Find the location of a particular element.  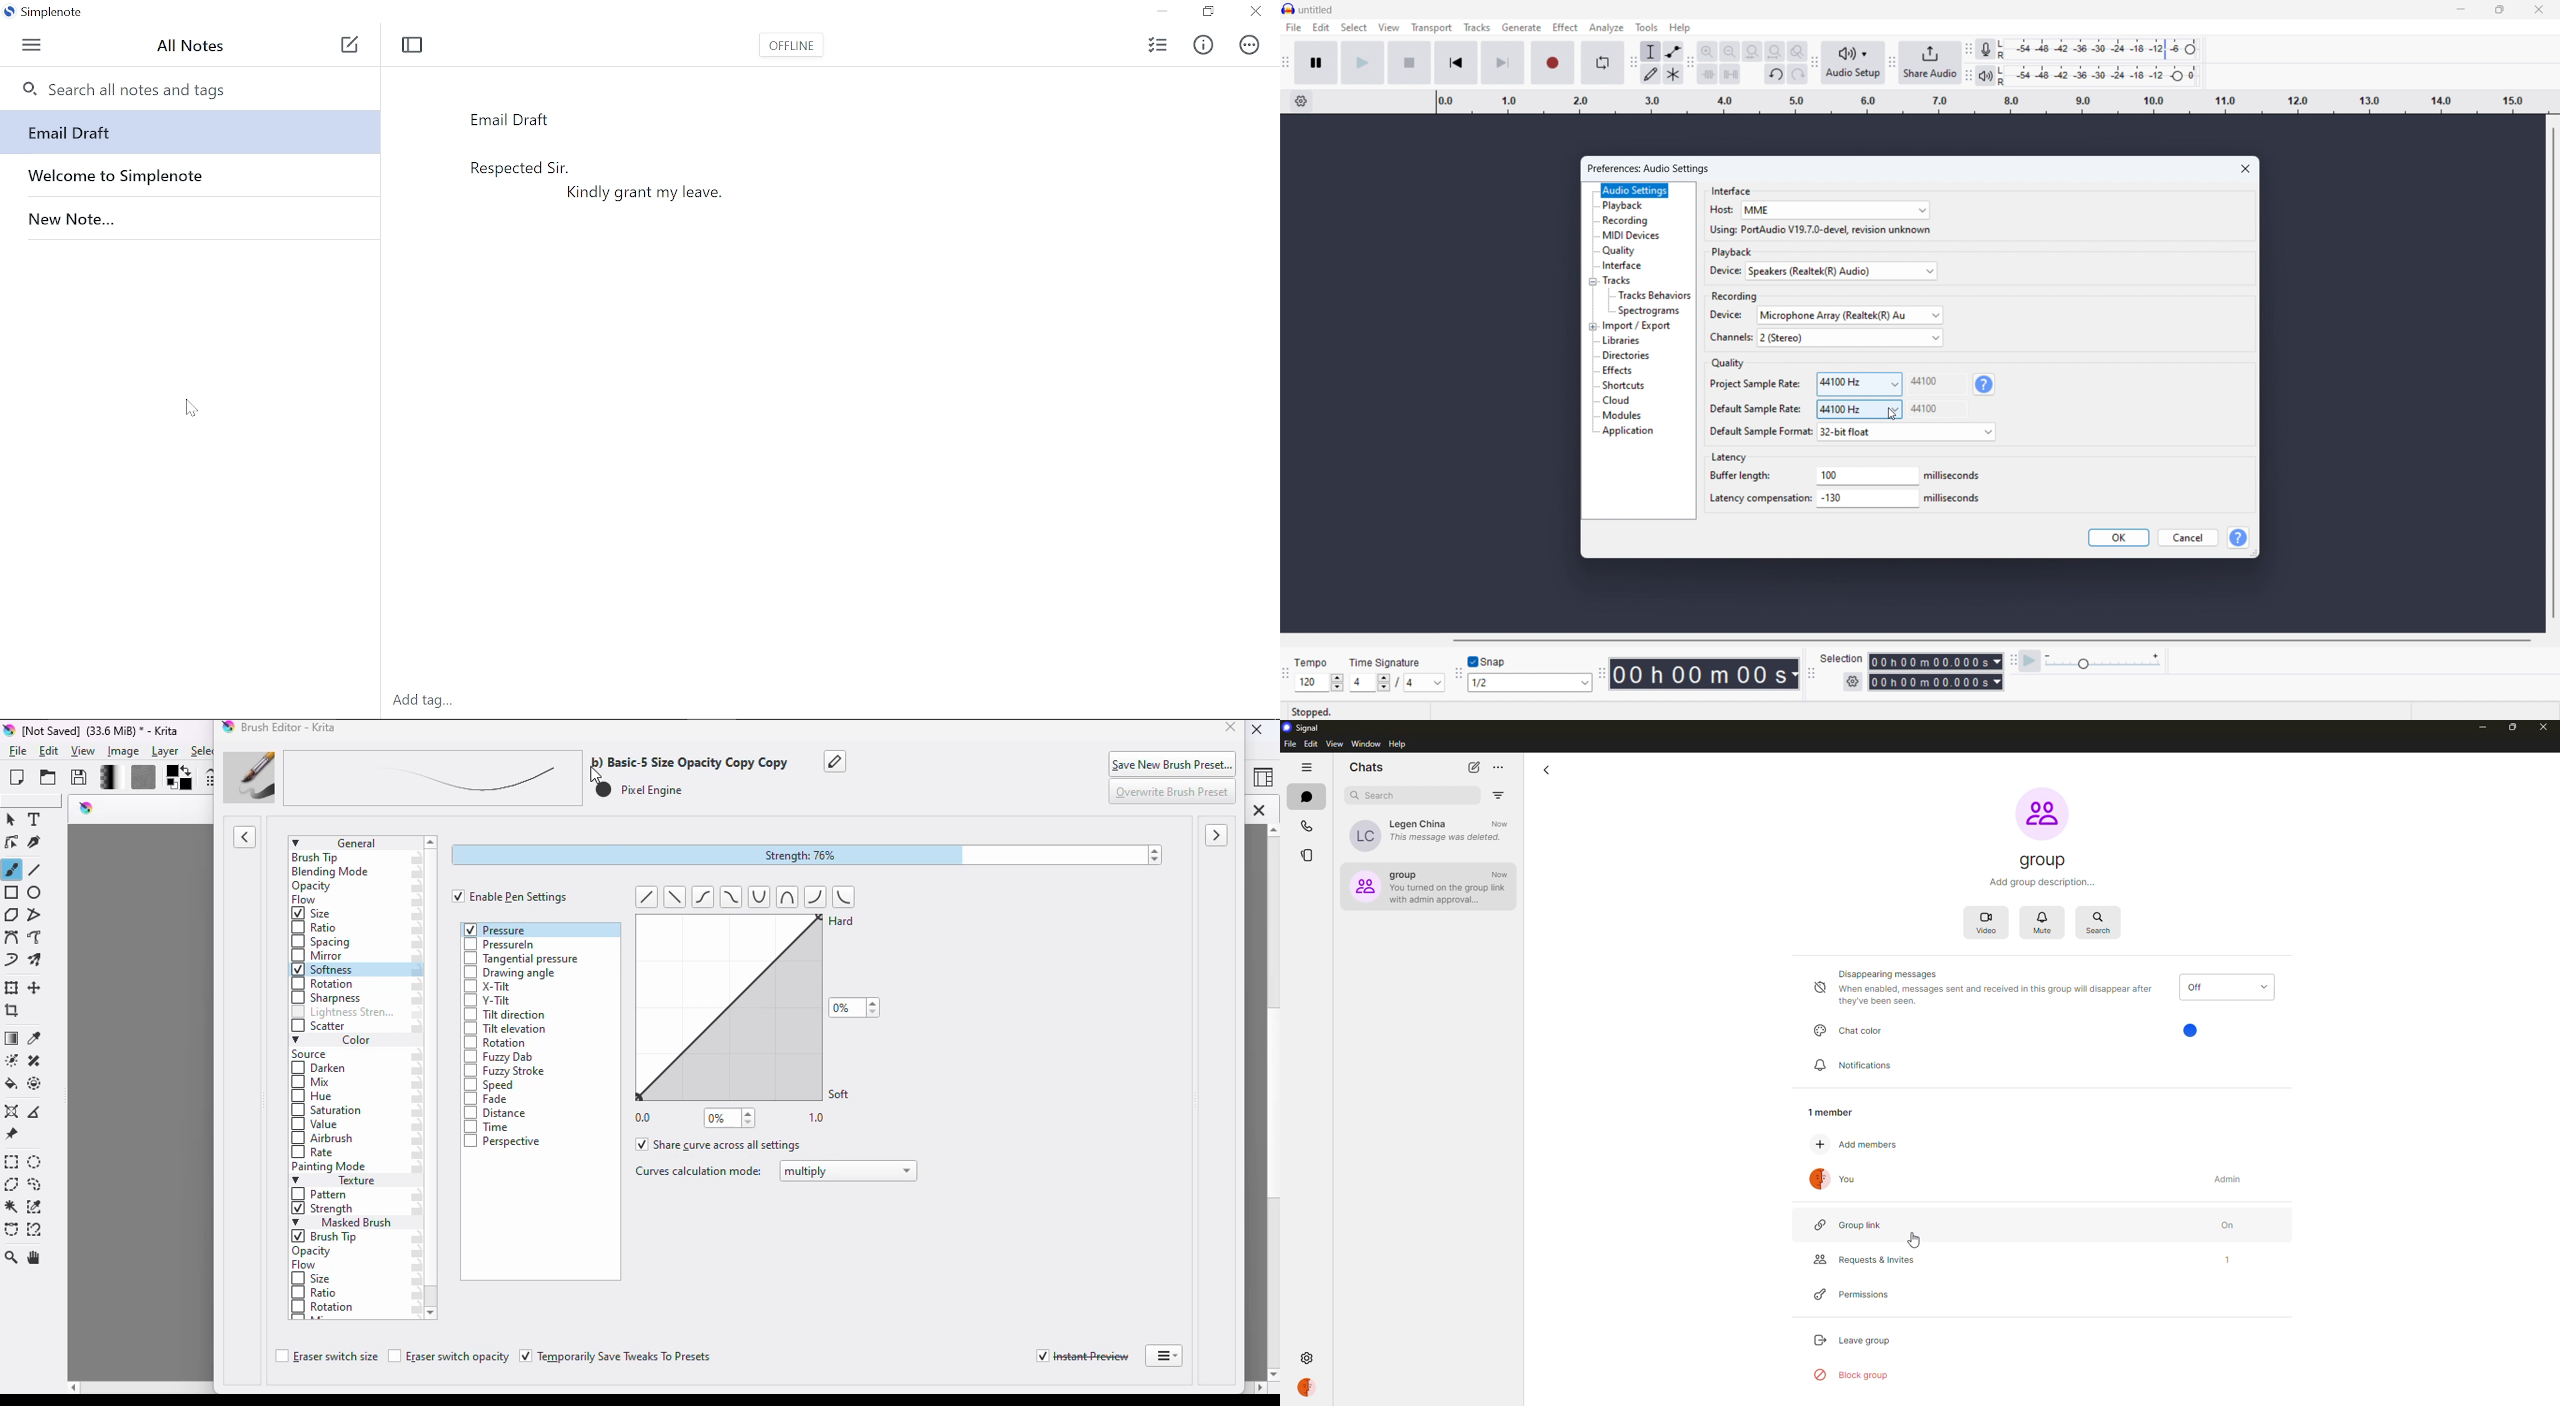

masked brush is located at coordinates (342, 1223).